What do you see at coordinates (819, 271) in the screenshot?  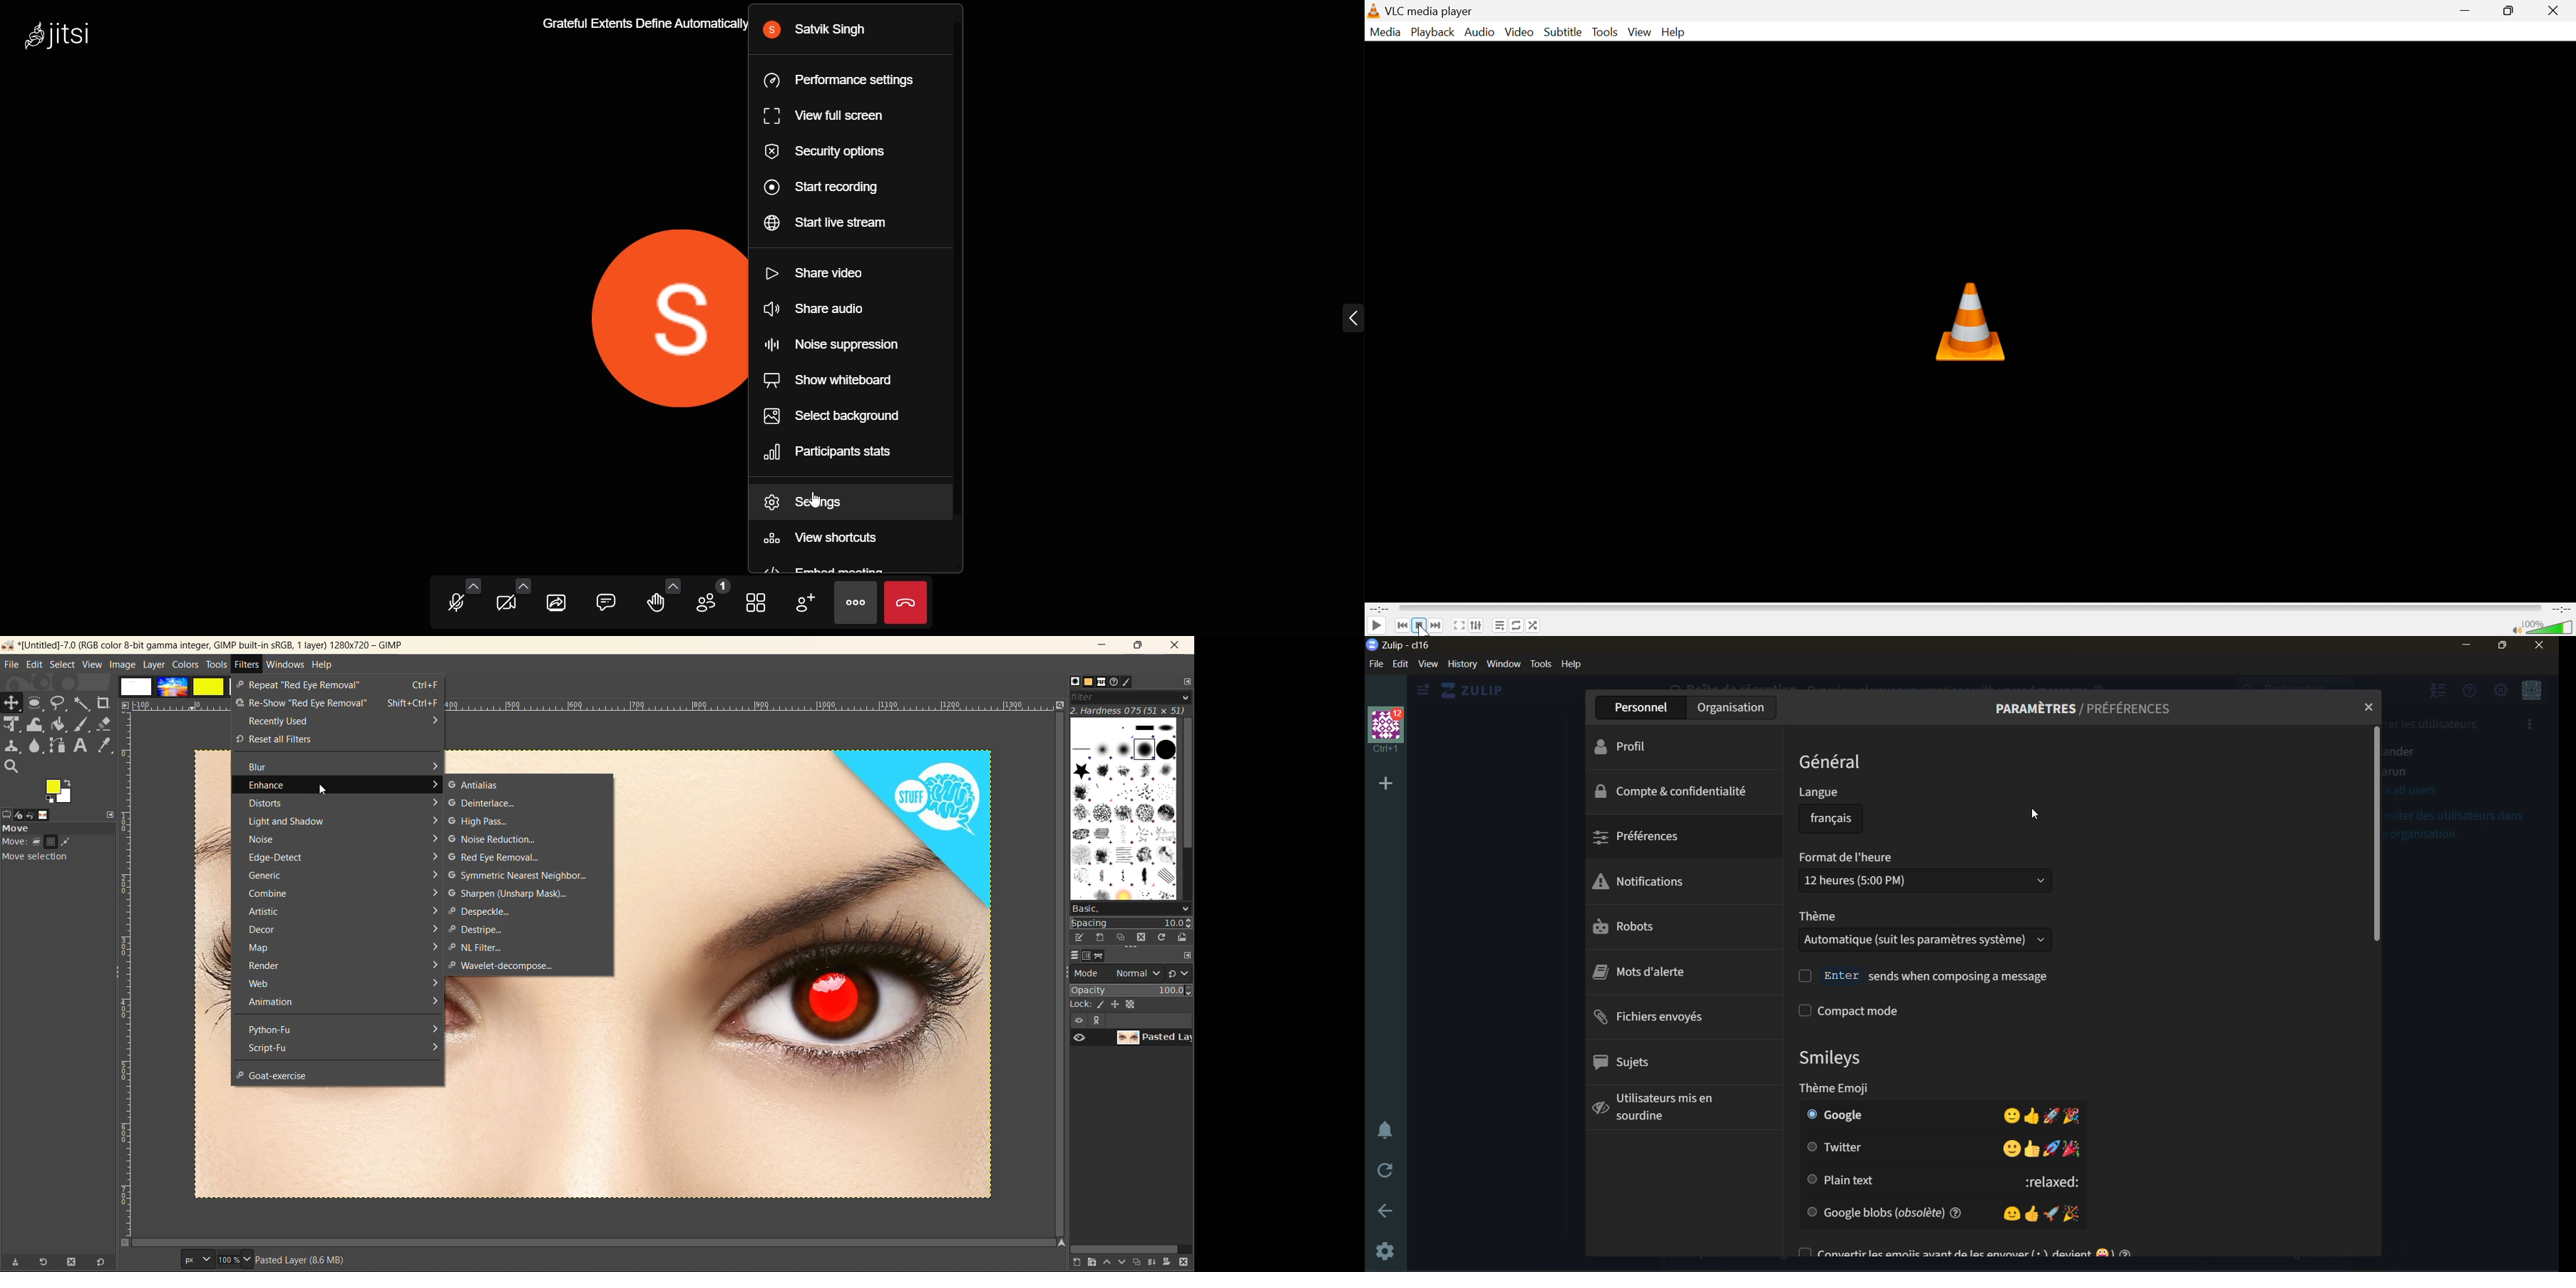 I see `share video` at bounding box center [819, 271].